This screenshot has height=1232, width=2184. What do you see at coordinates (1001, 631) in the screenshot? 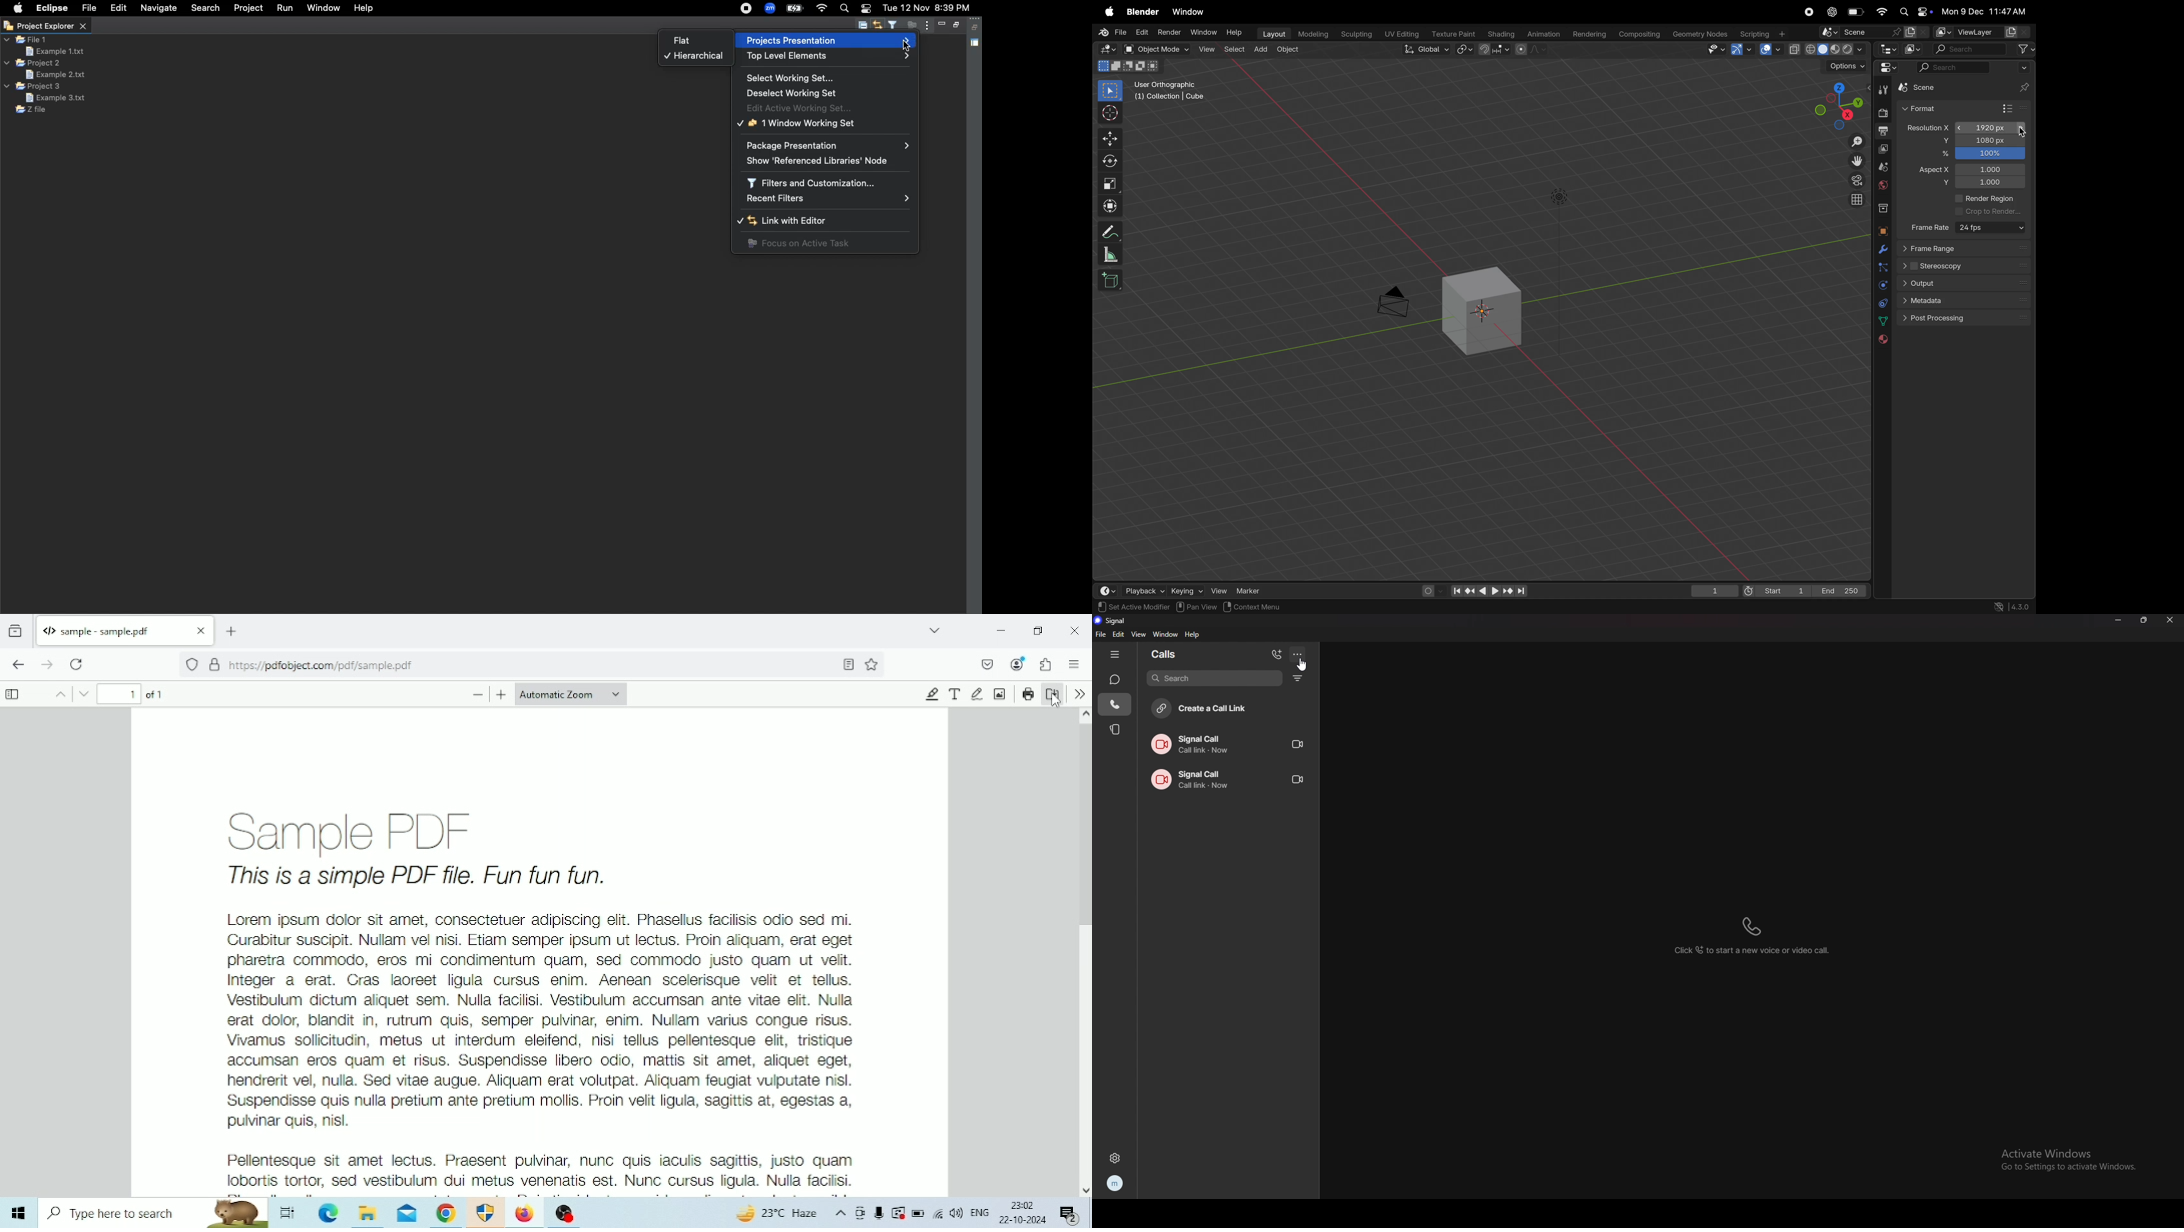
I see `Minimize` at bounding box center [1001, 631].